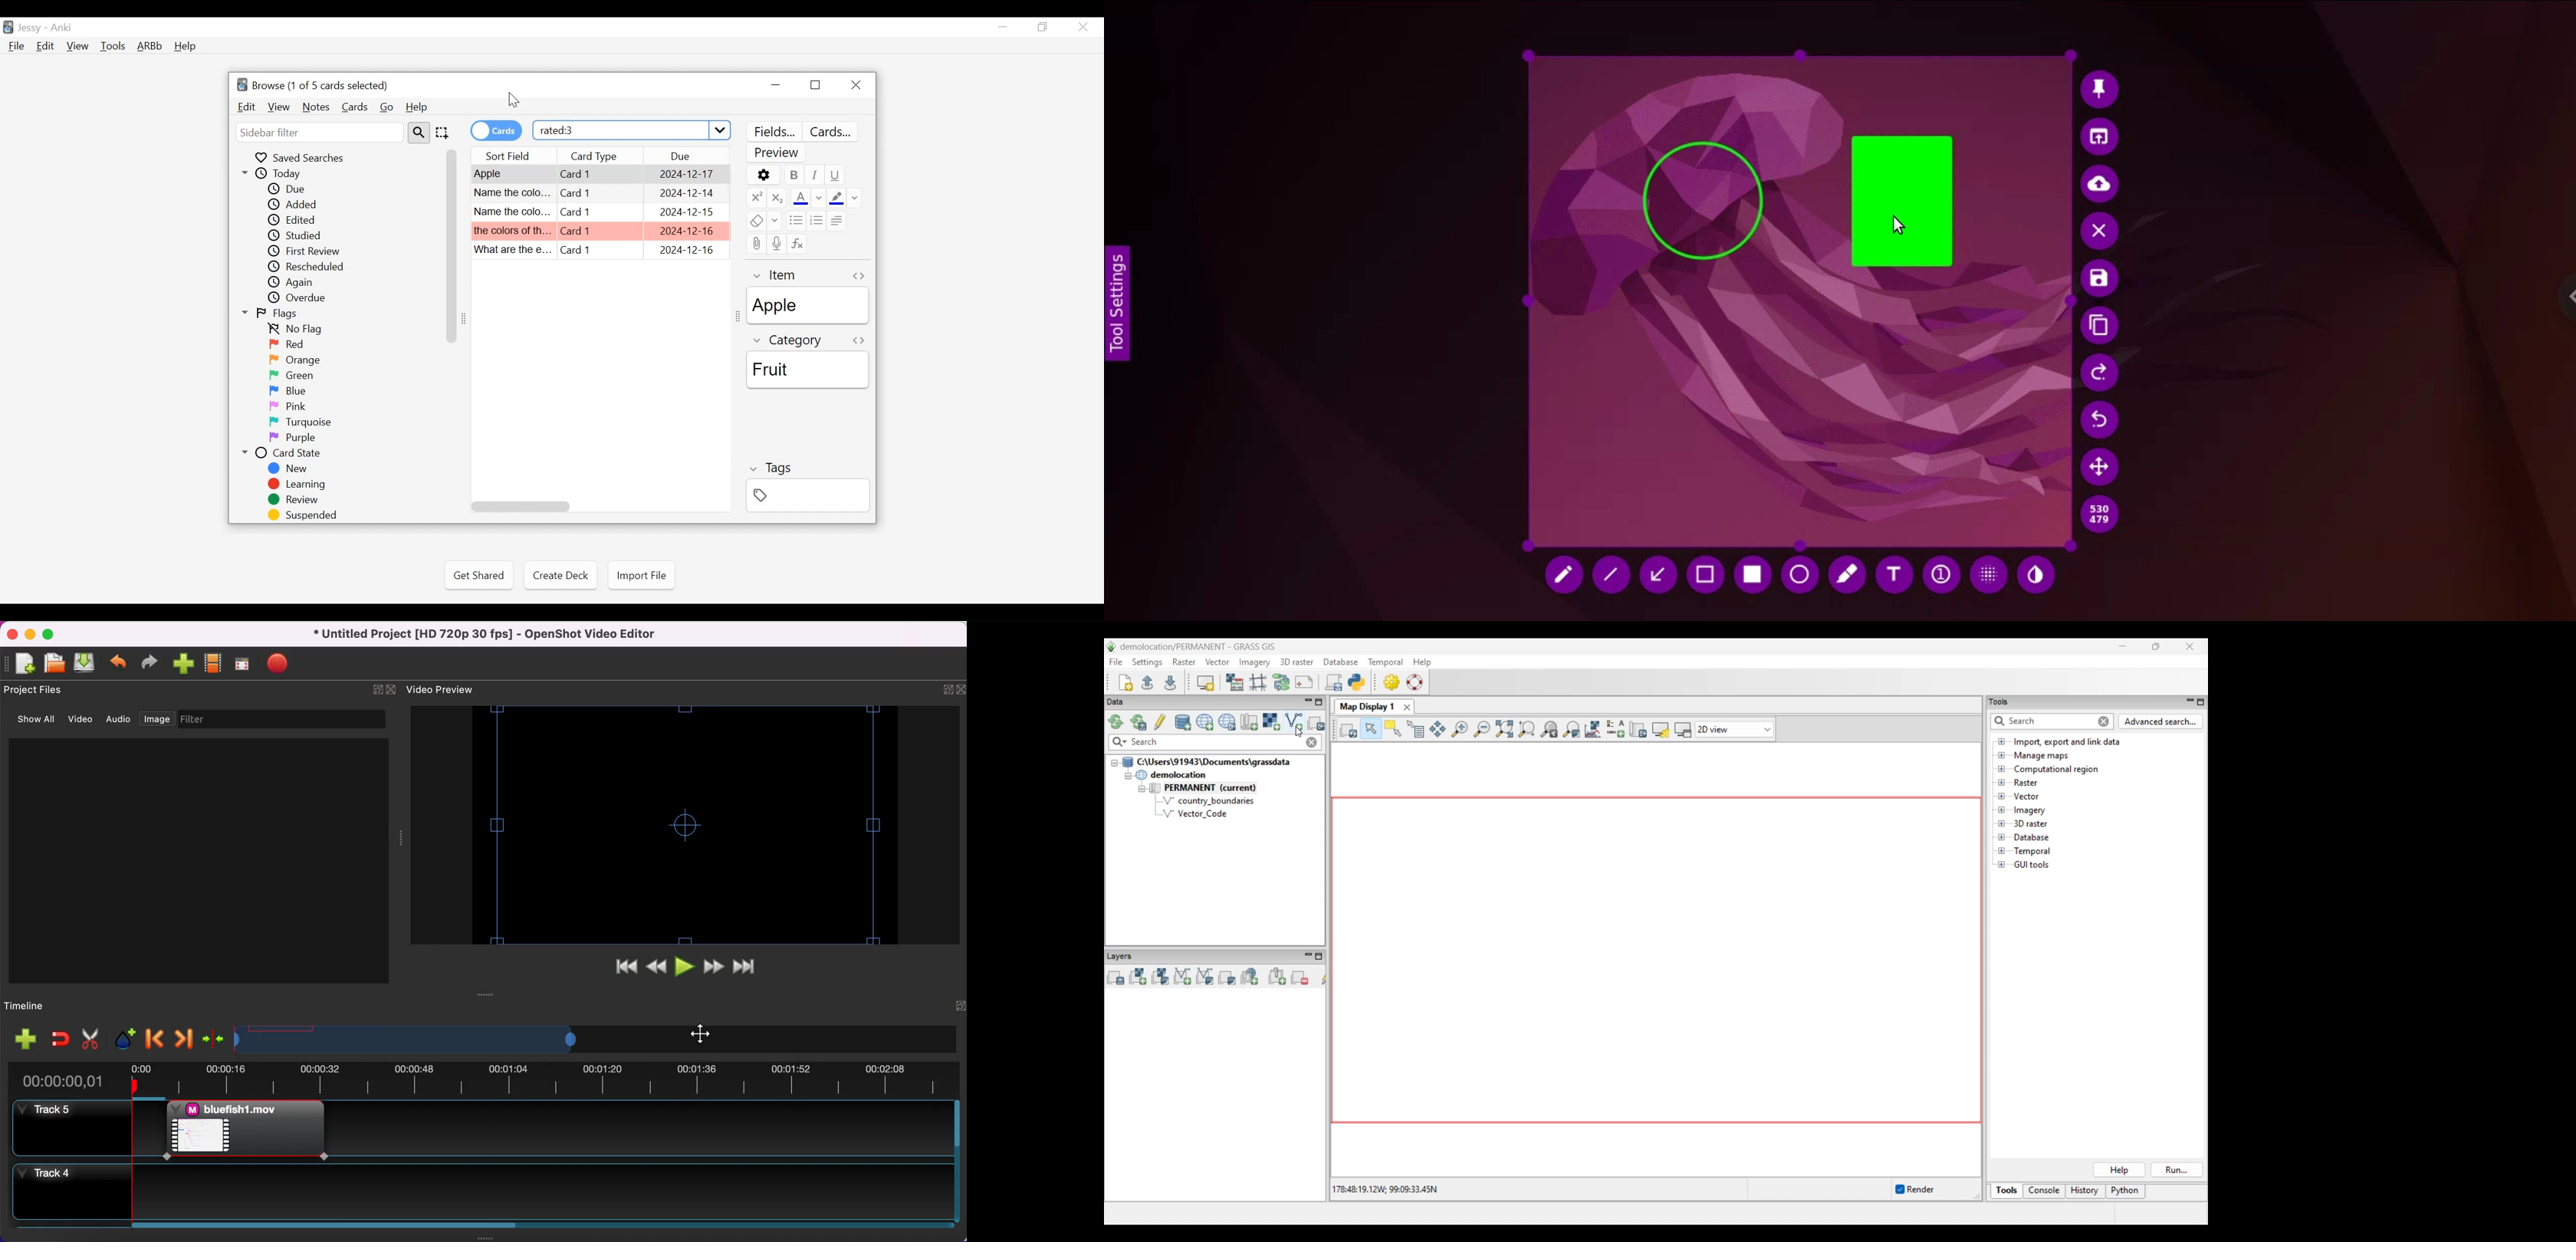 The height and width of the screenshot is (1260, 2576). I want to click on Search Tool, so click(420, 133).